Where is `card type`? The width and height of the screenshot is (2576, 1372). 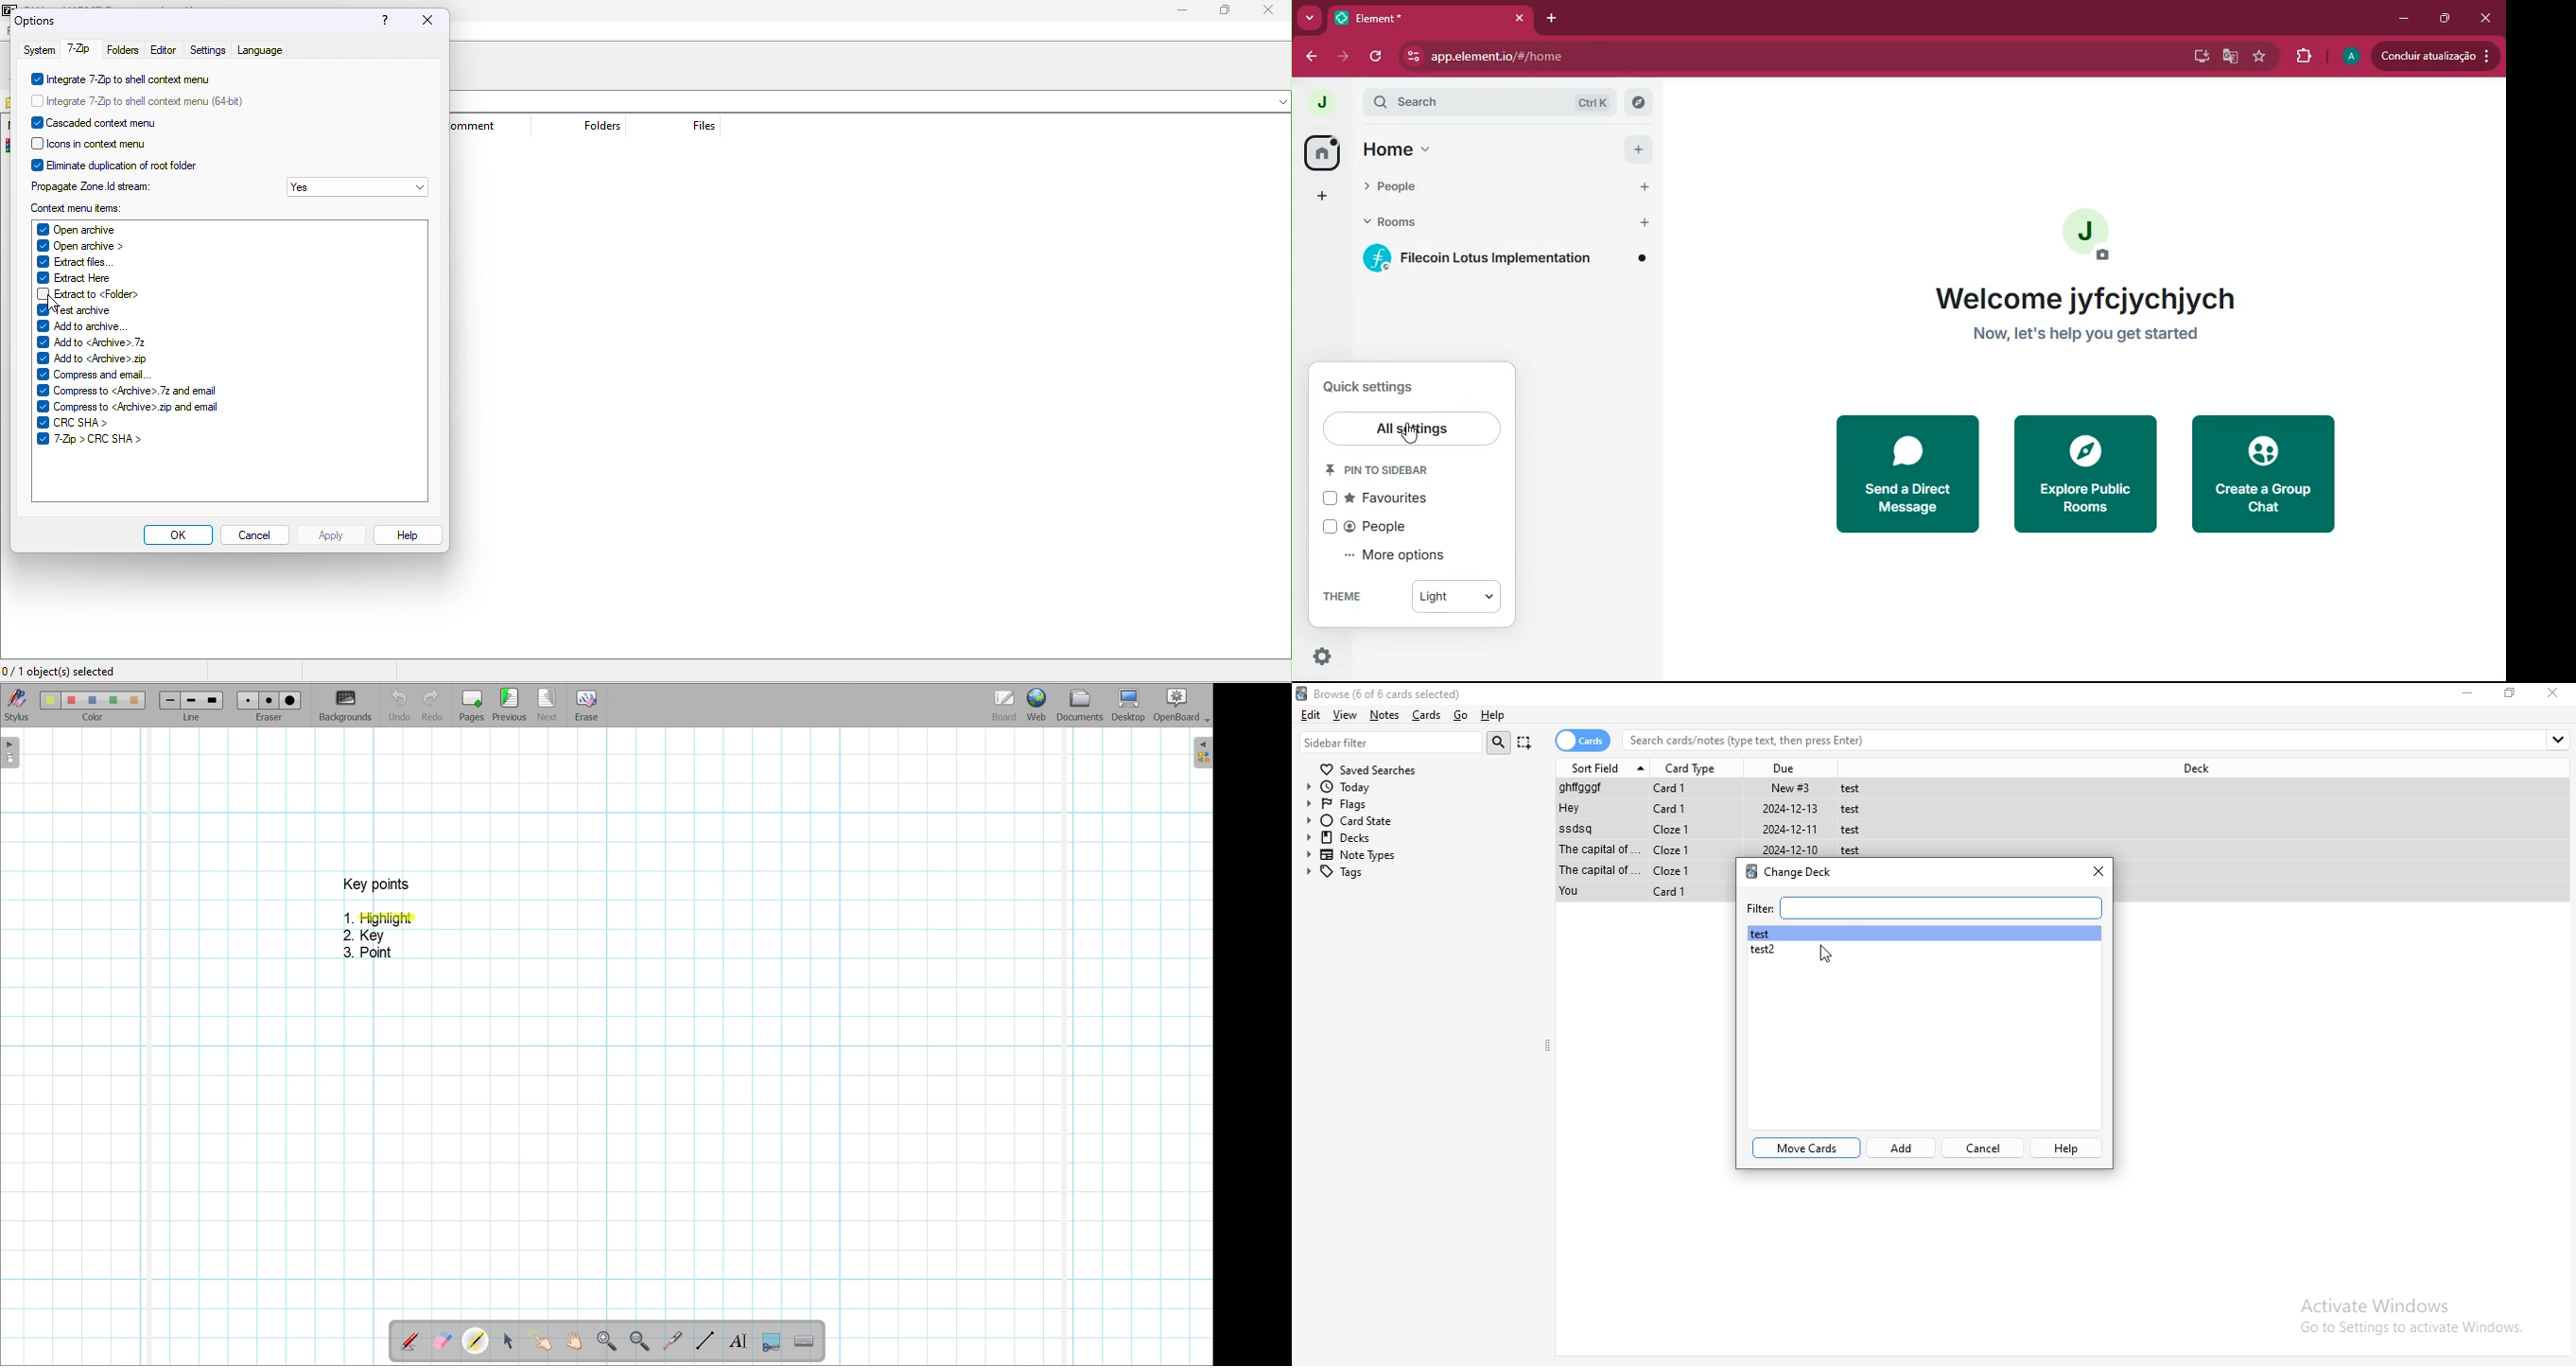 card type is located at coordinates (1694, 767).